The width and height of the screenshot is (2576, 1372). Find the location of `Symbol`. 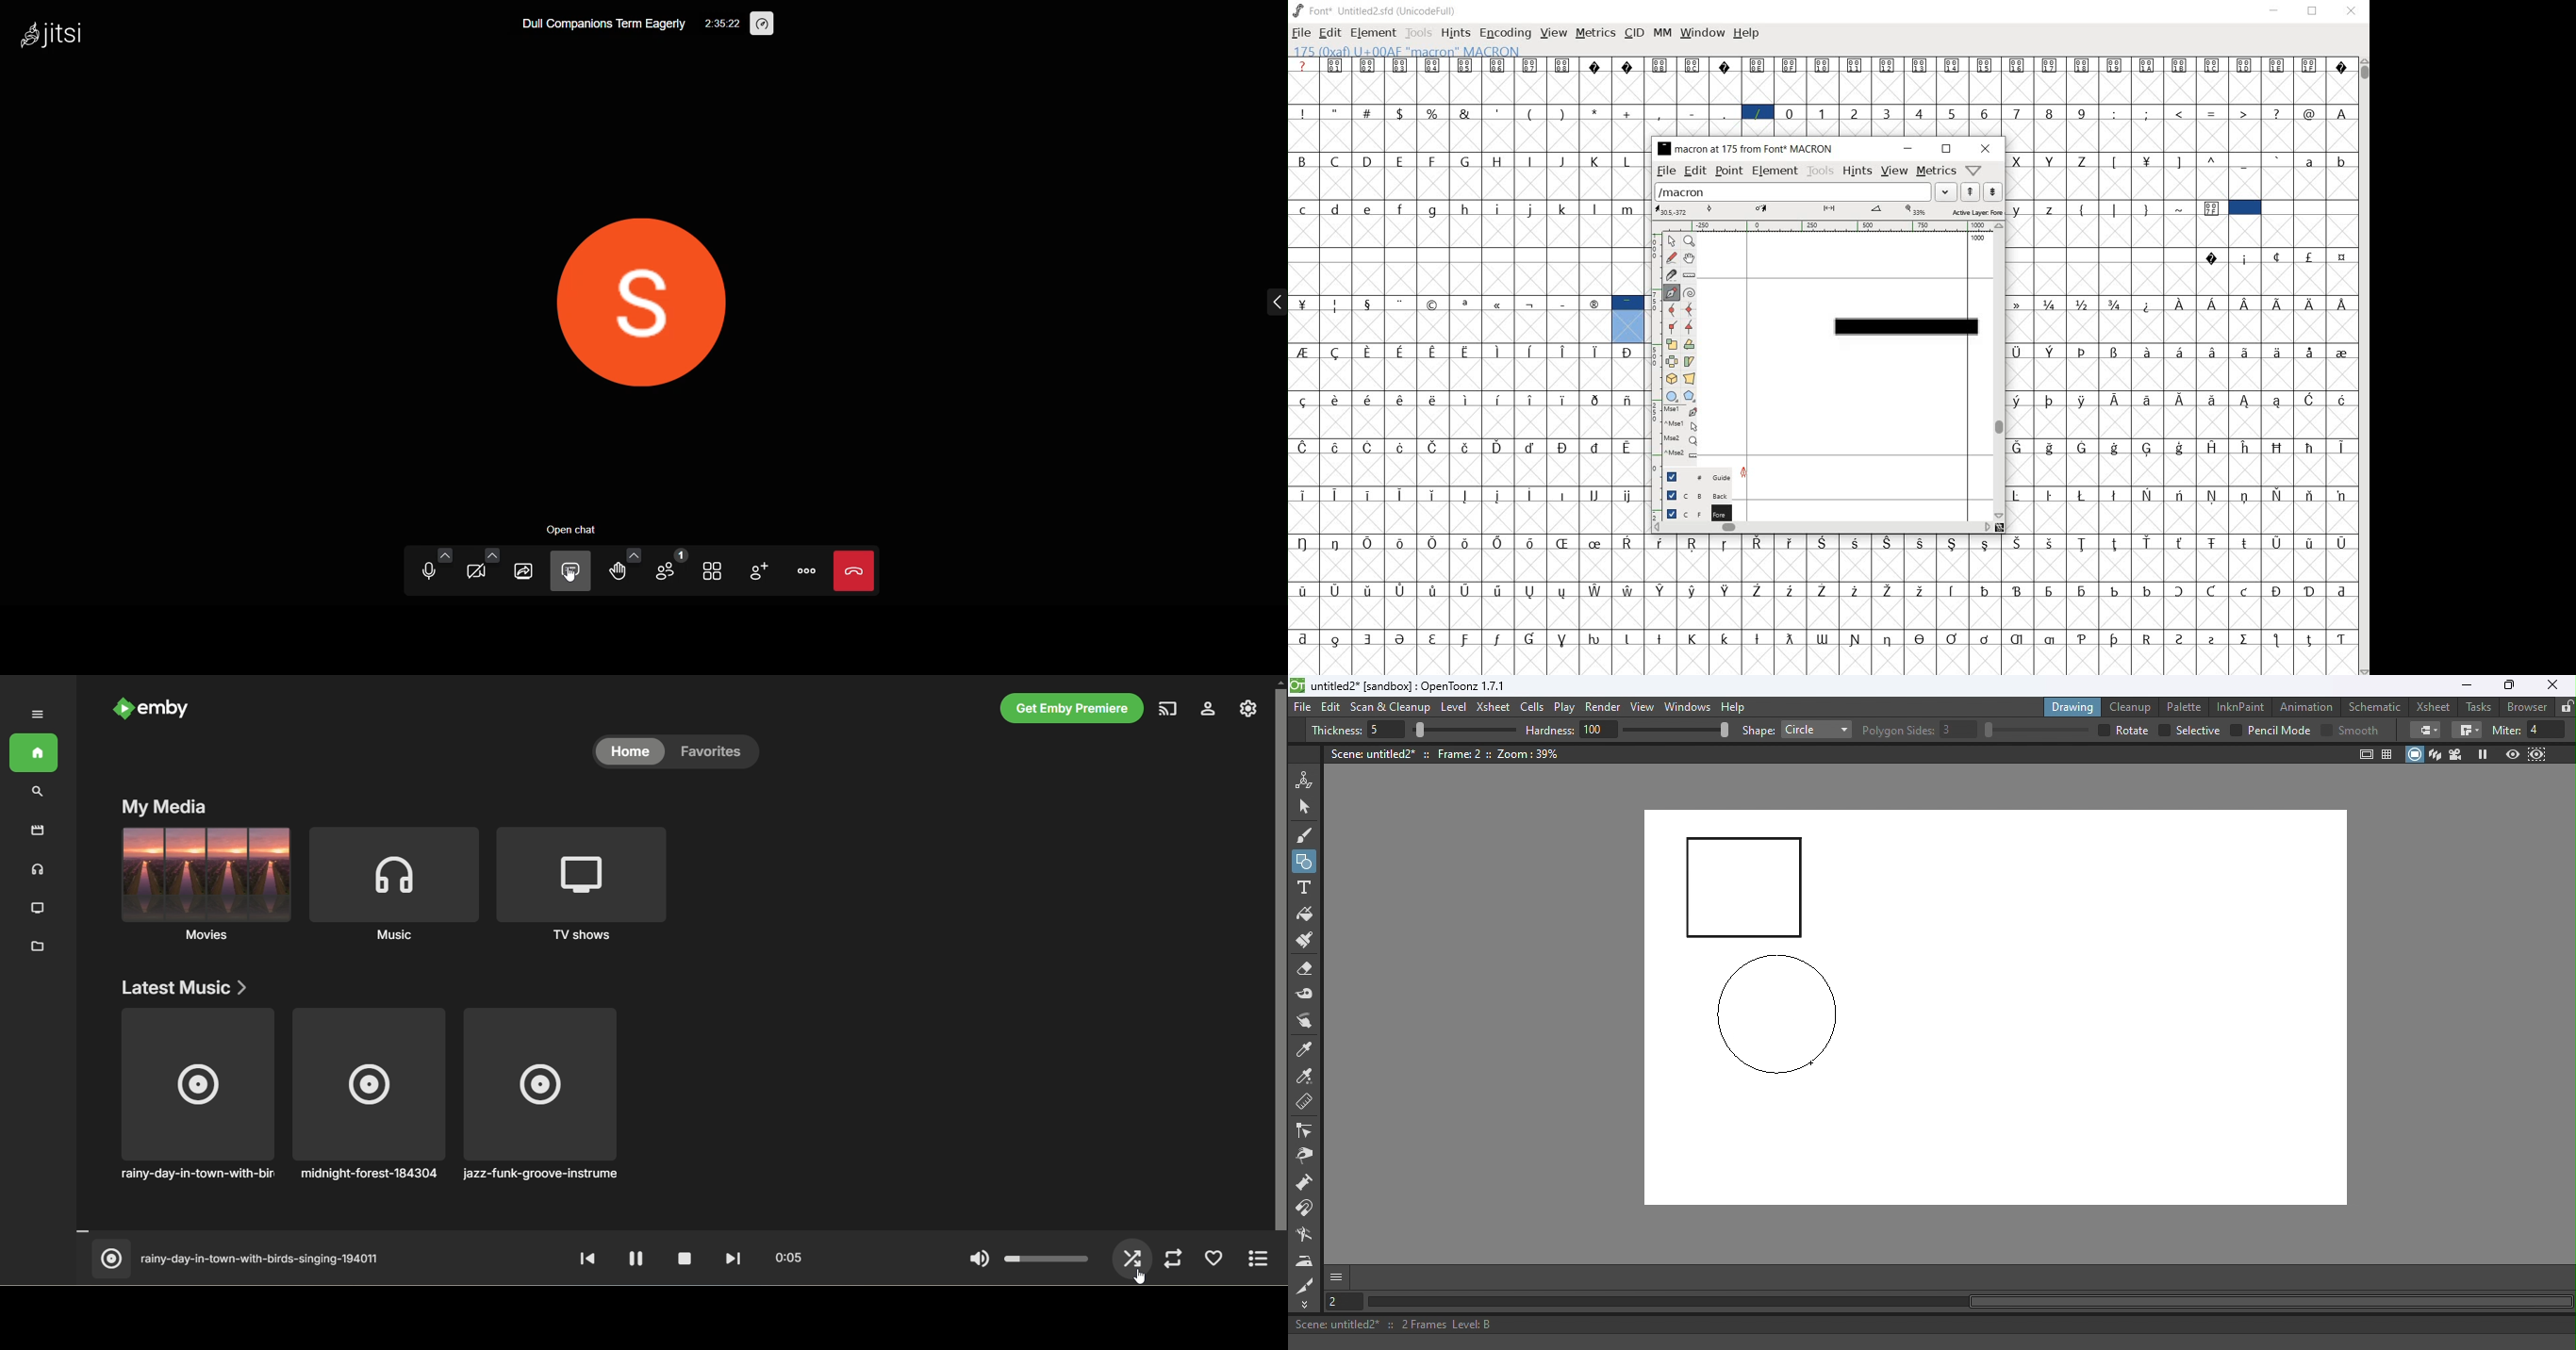

Symbol is located at coordinates (1435, 543).